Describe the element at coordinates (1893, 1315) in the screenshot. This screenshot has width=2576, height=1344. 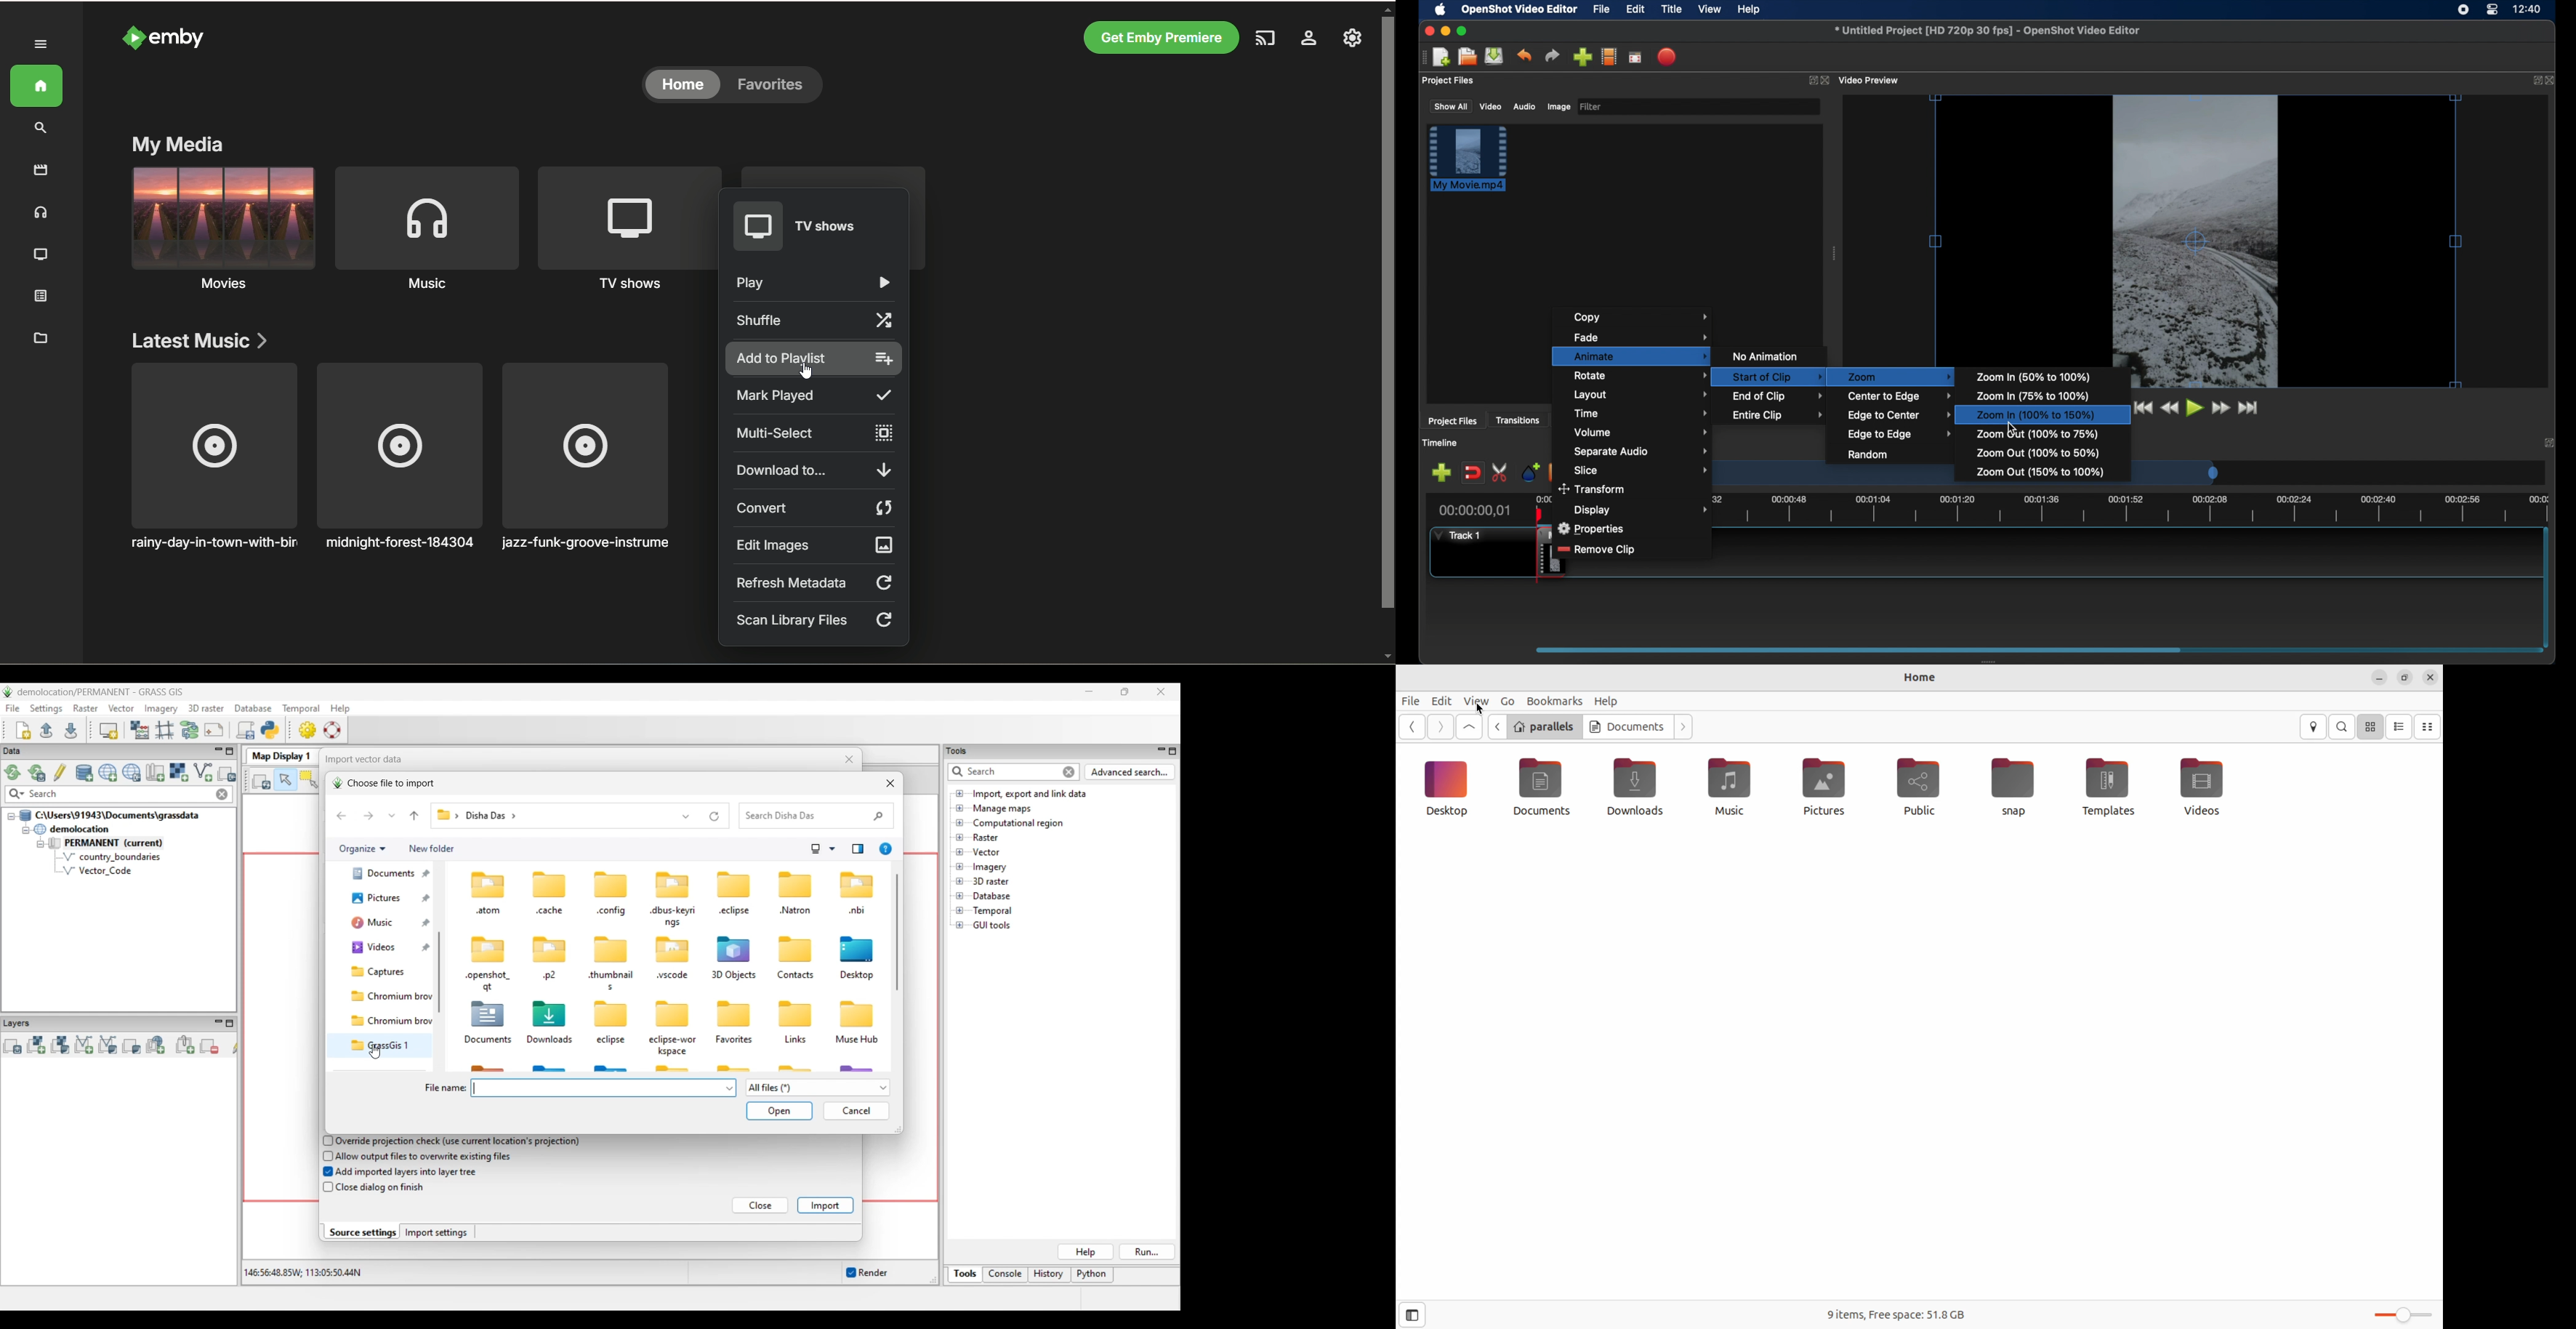
I see `free space` at that location.